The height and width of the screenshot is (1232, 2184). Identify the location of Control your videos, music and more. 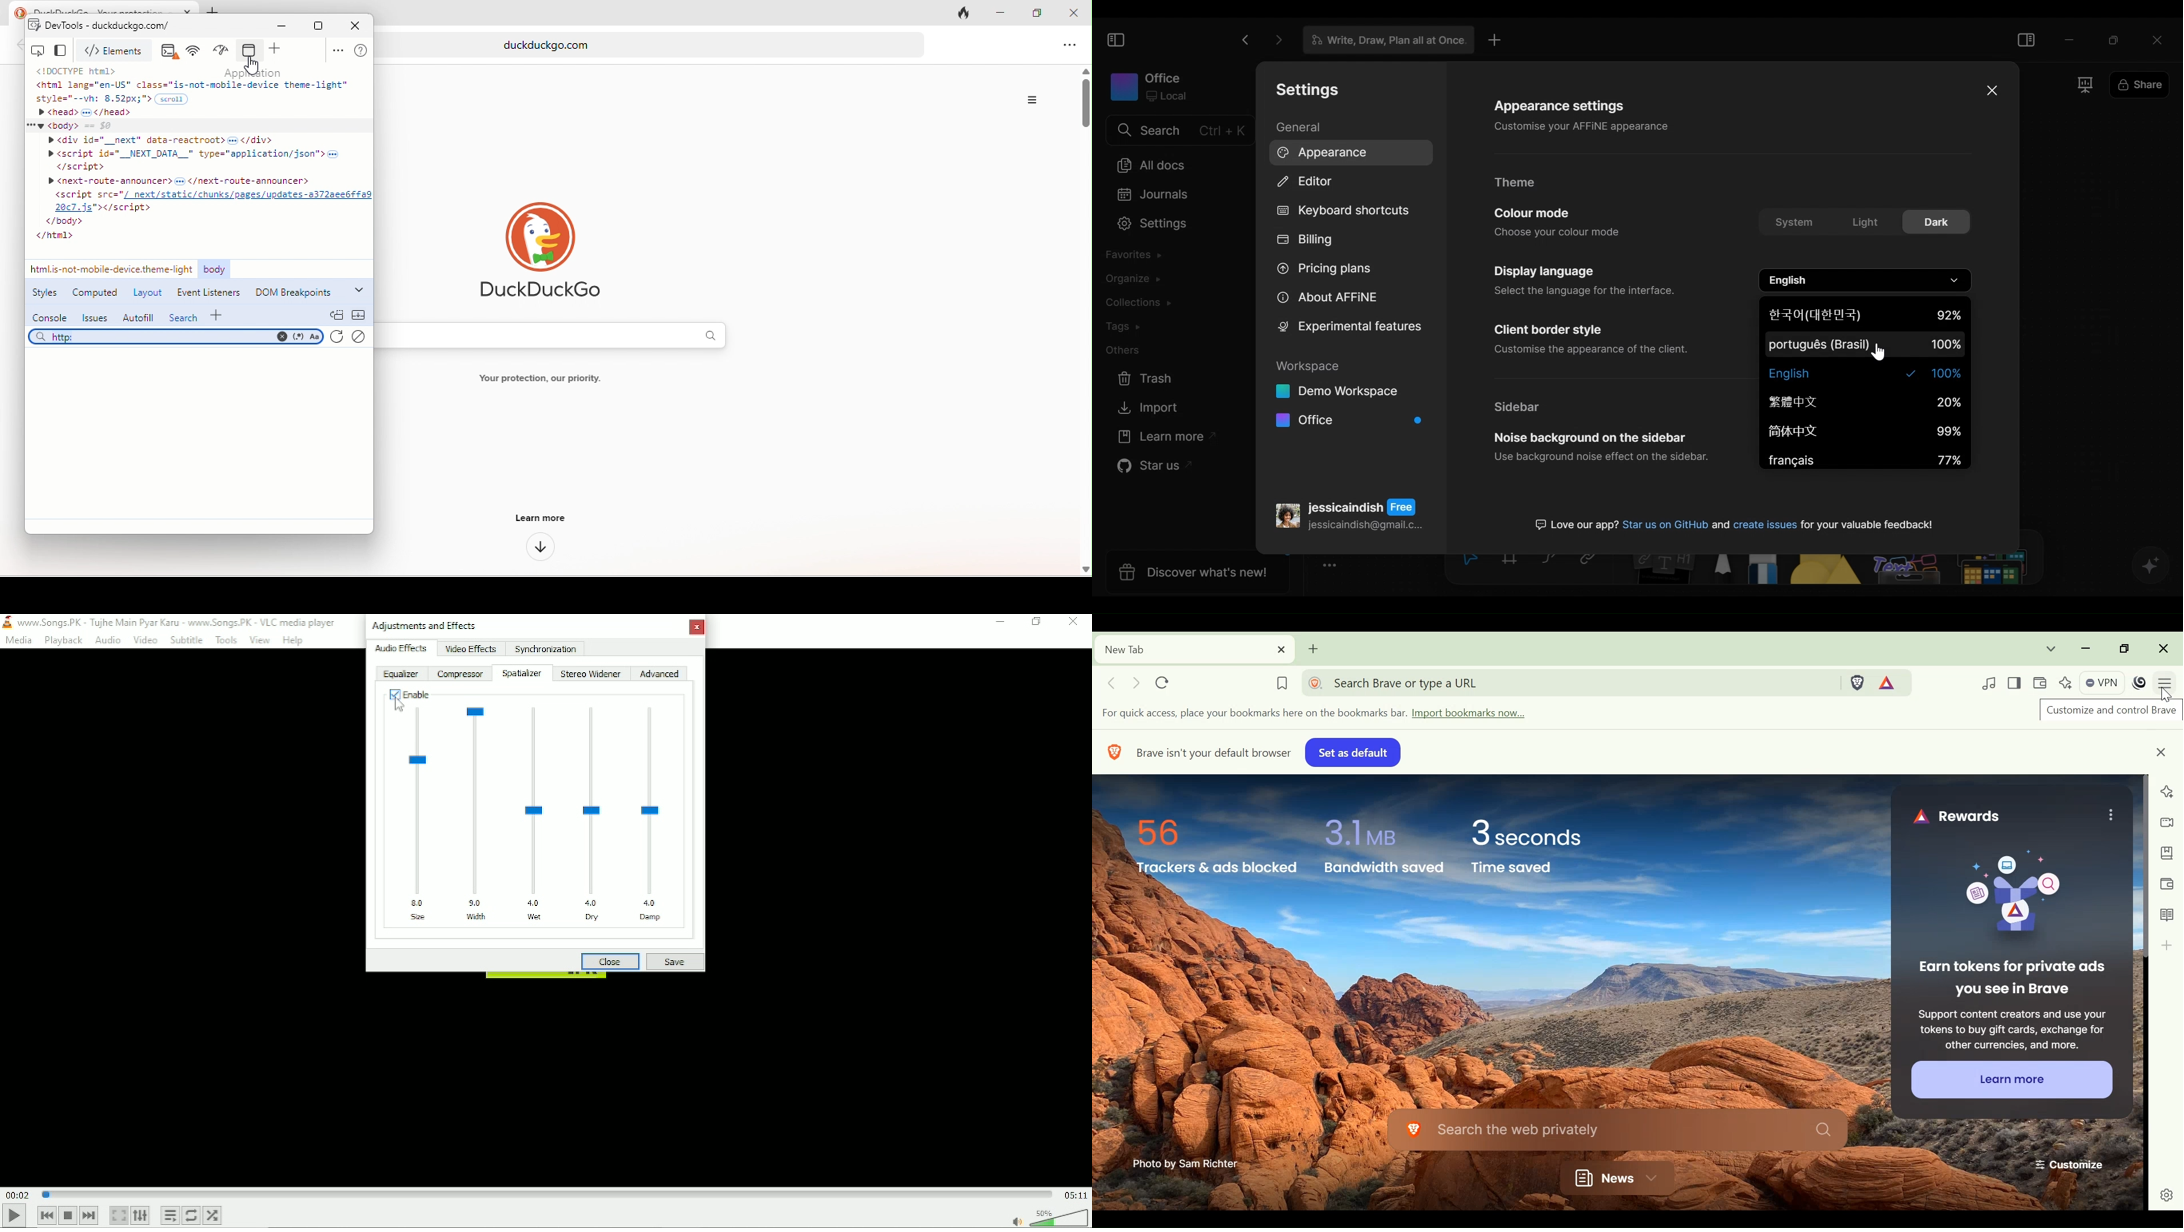
(1990, 683).